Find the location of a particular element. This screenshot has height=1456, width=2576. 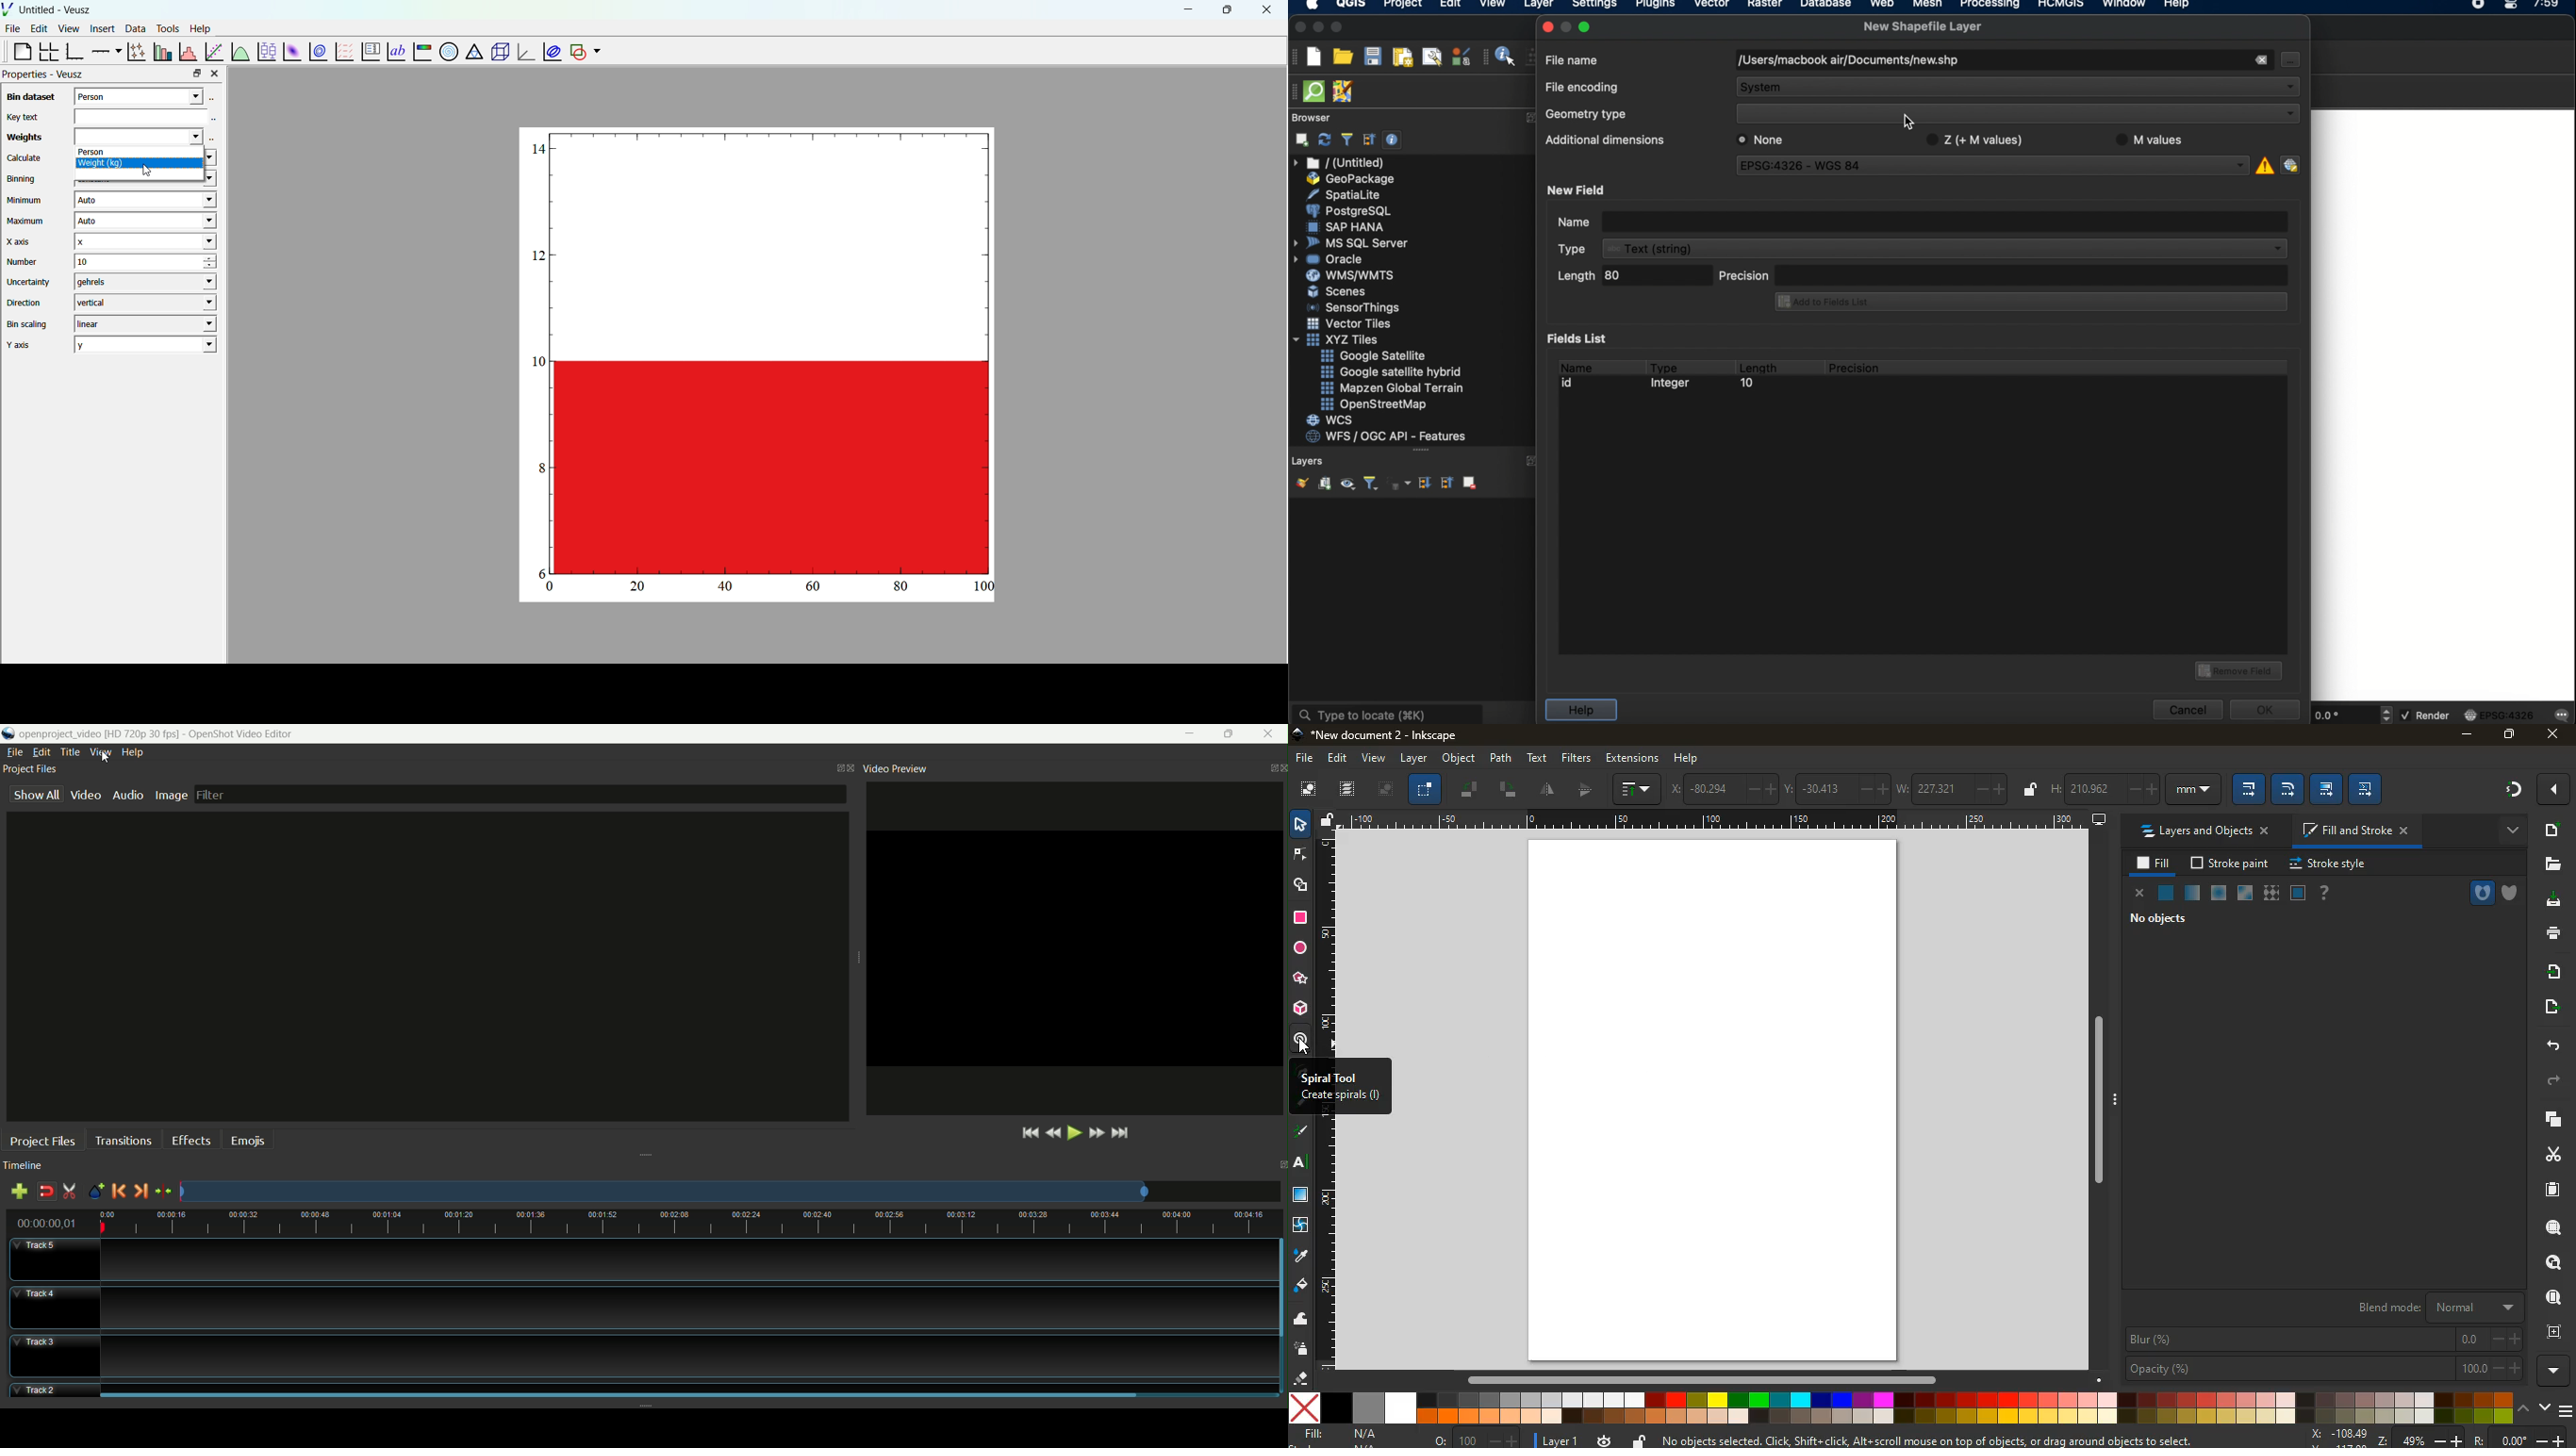

filter legend by expression is located at coordinates (1400, 483).